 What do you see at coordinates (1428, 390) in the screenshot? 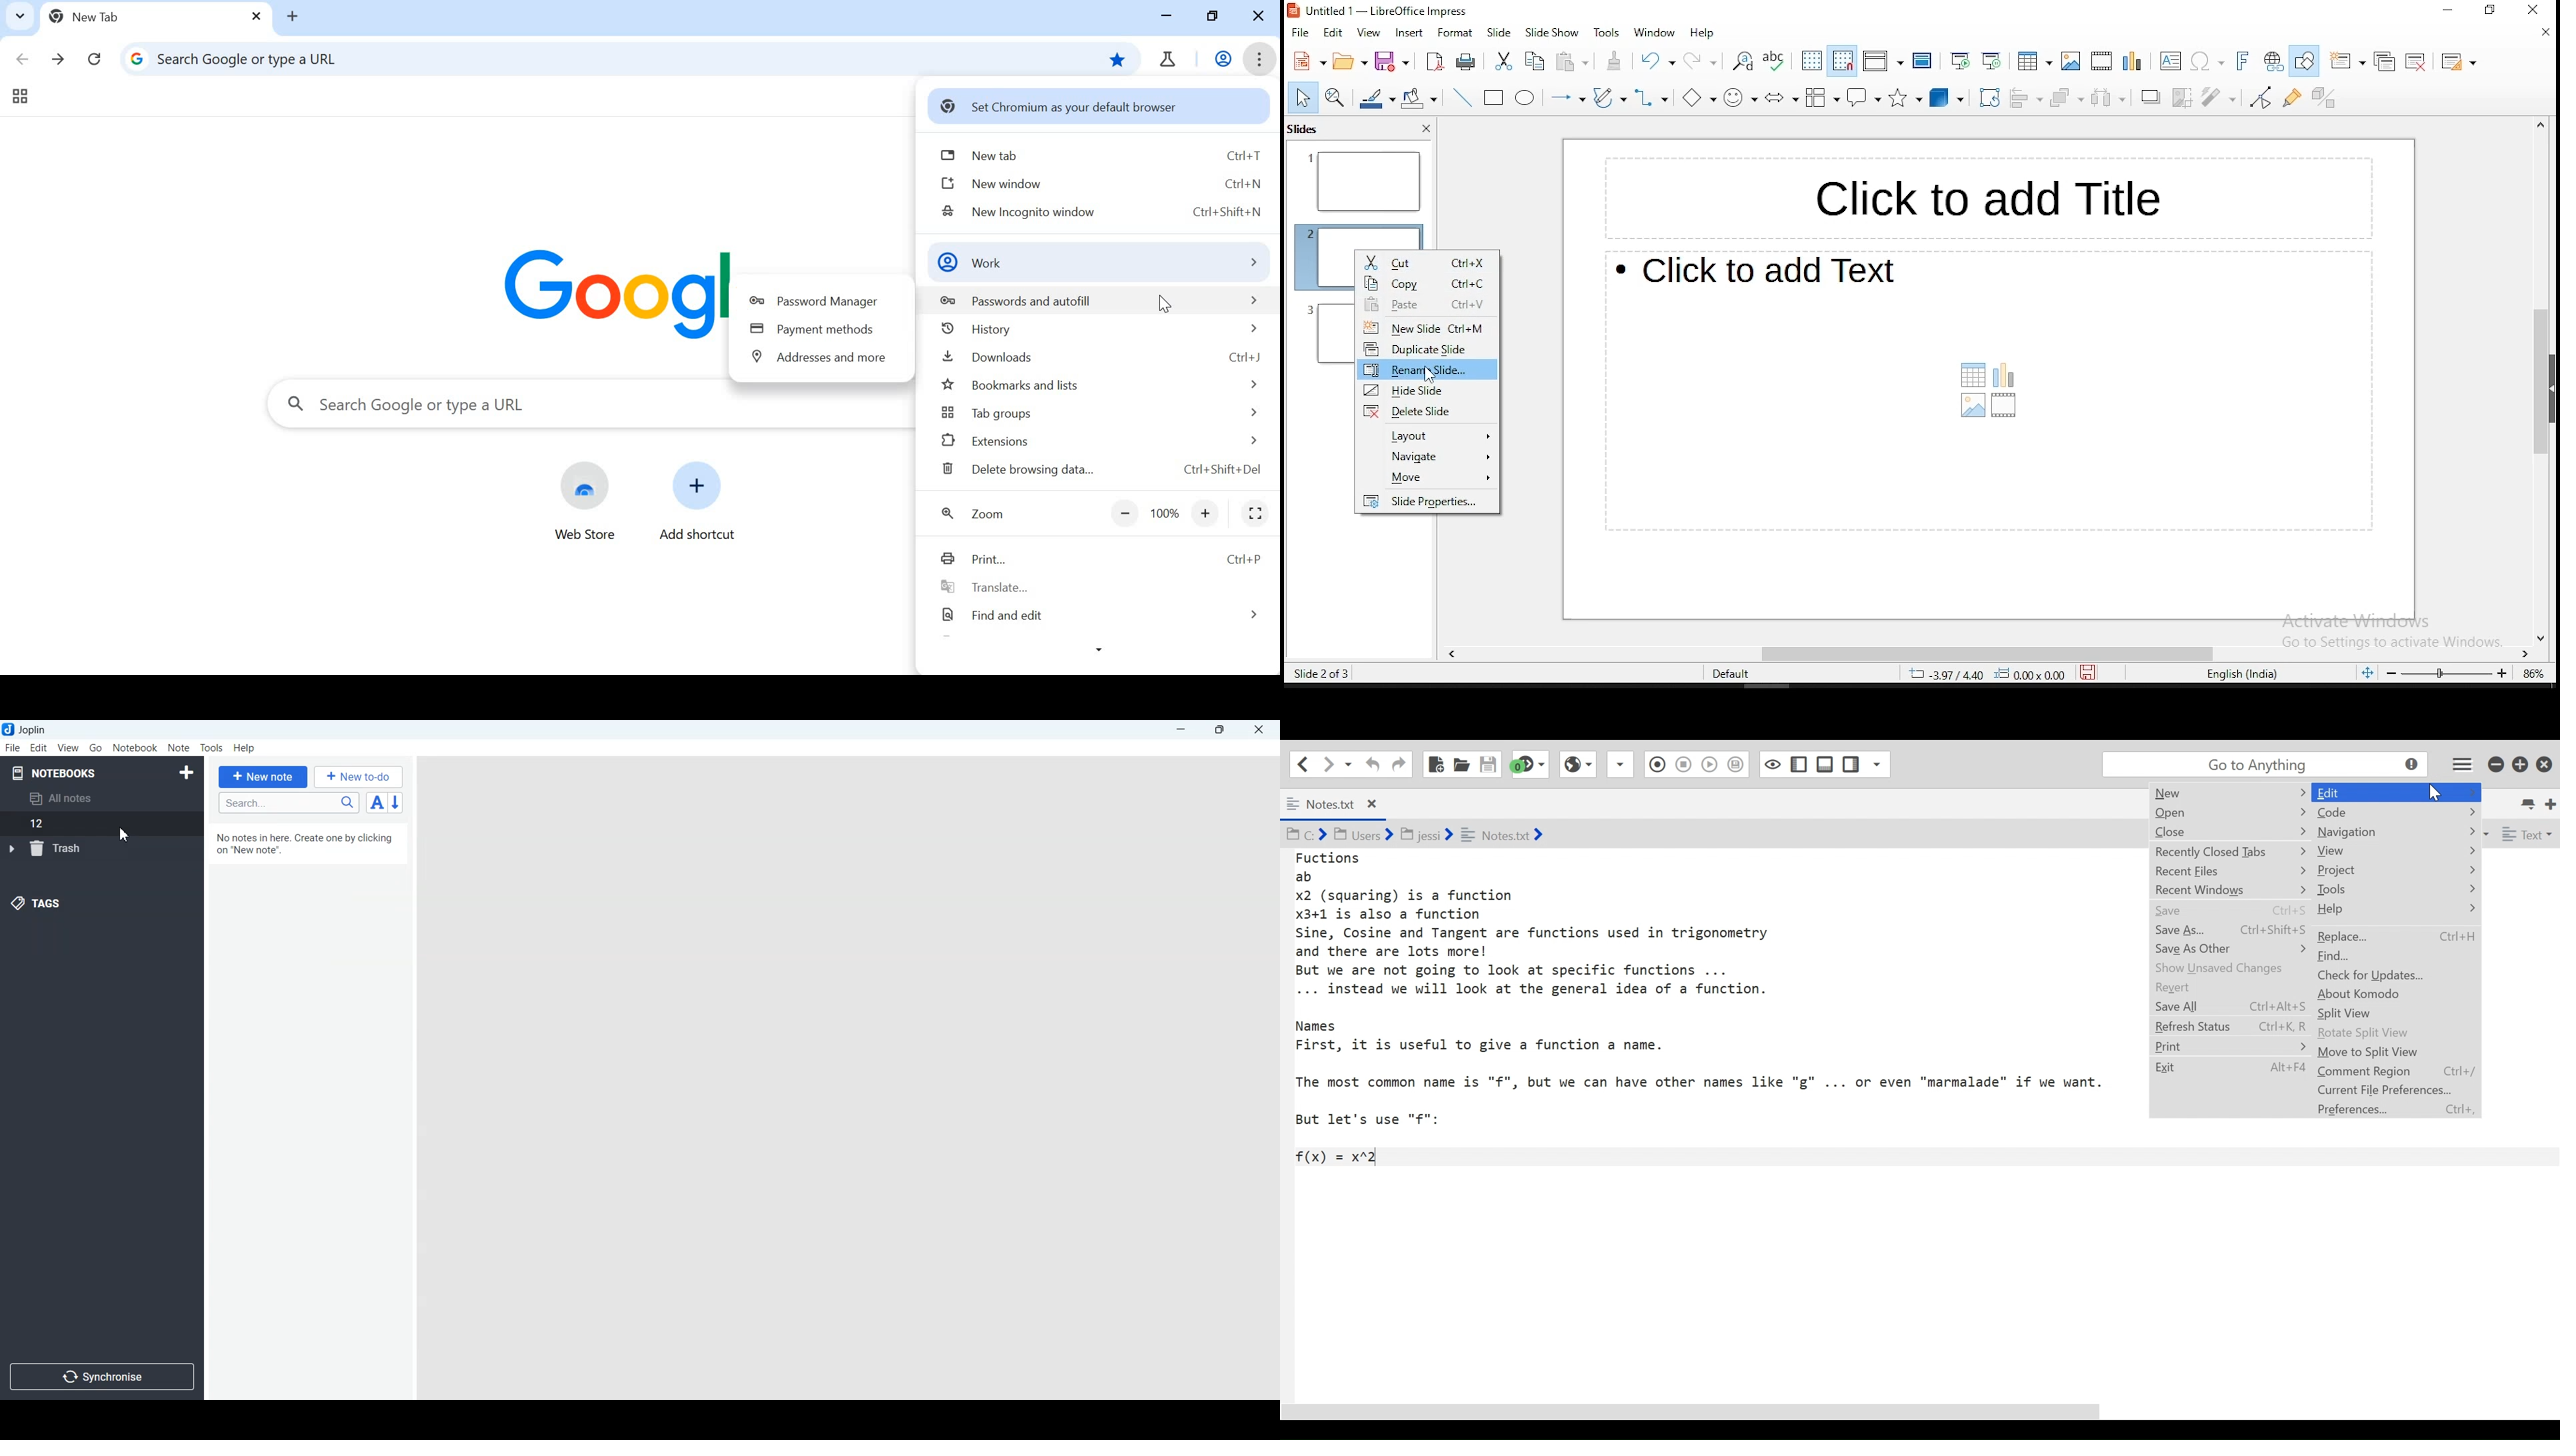
I see `hide slide` at bounding box center [1428, 390].